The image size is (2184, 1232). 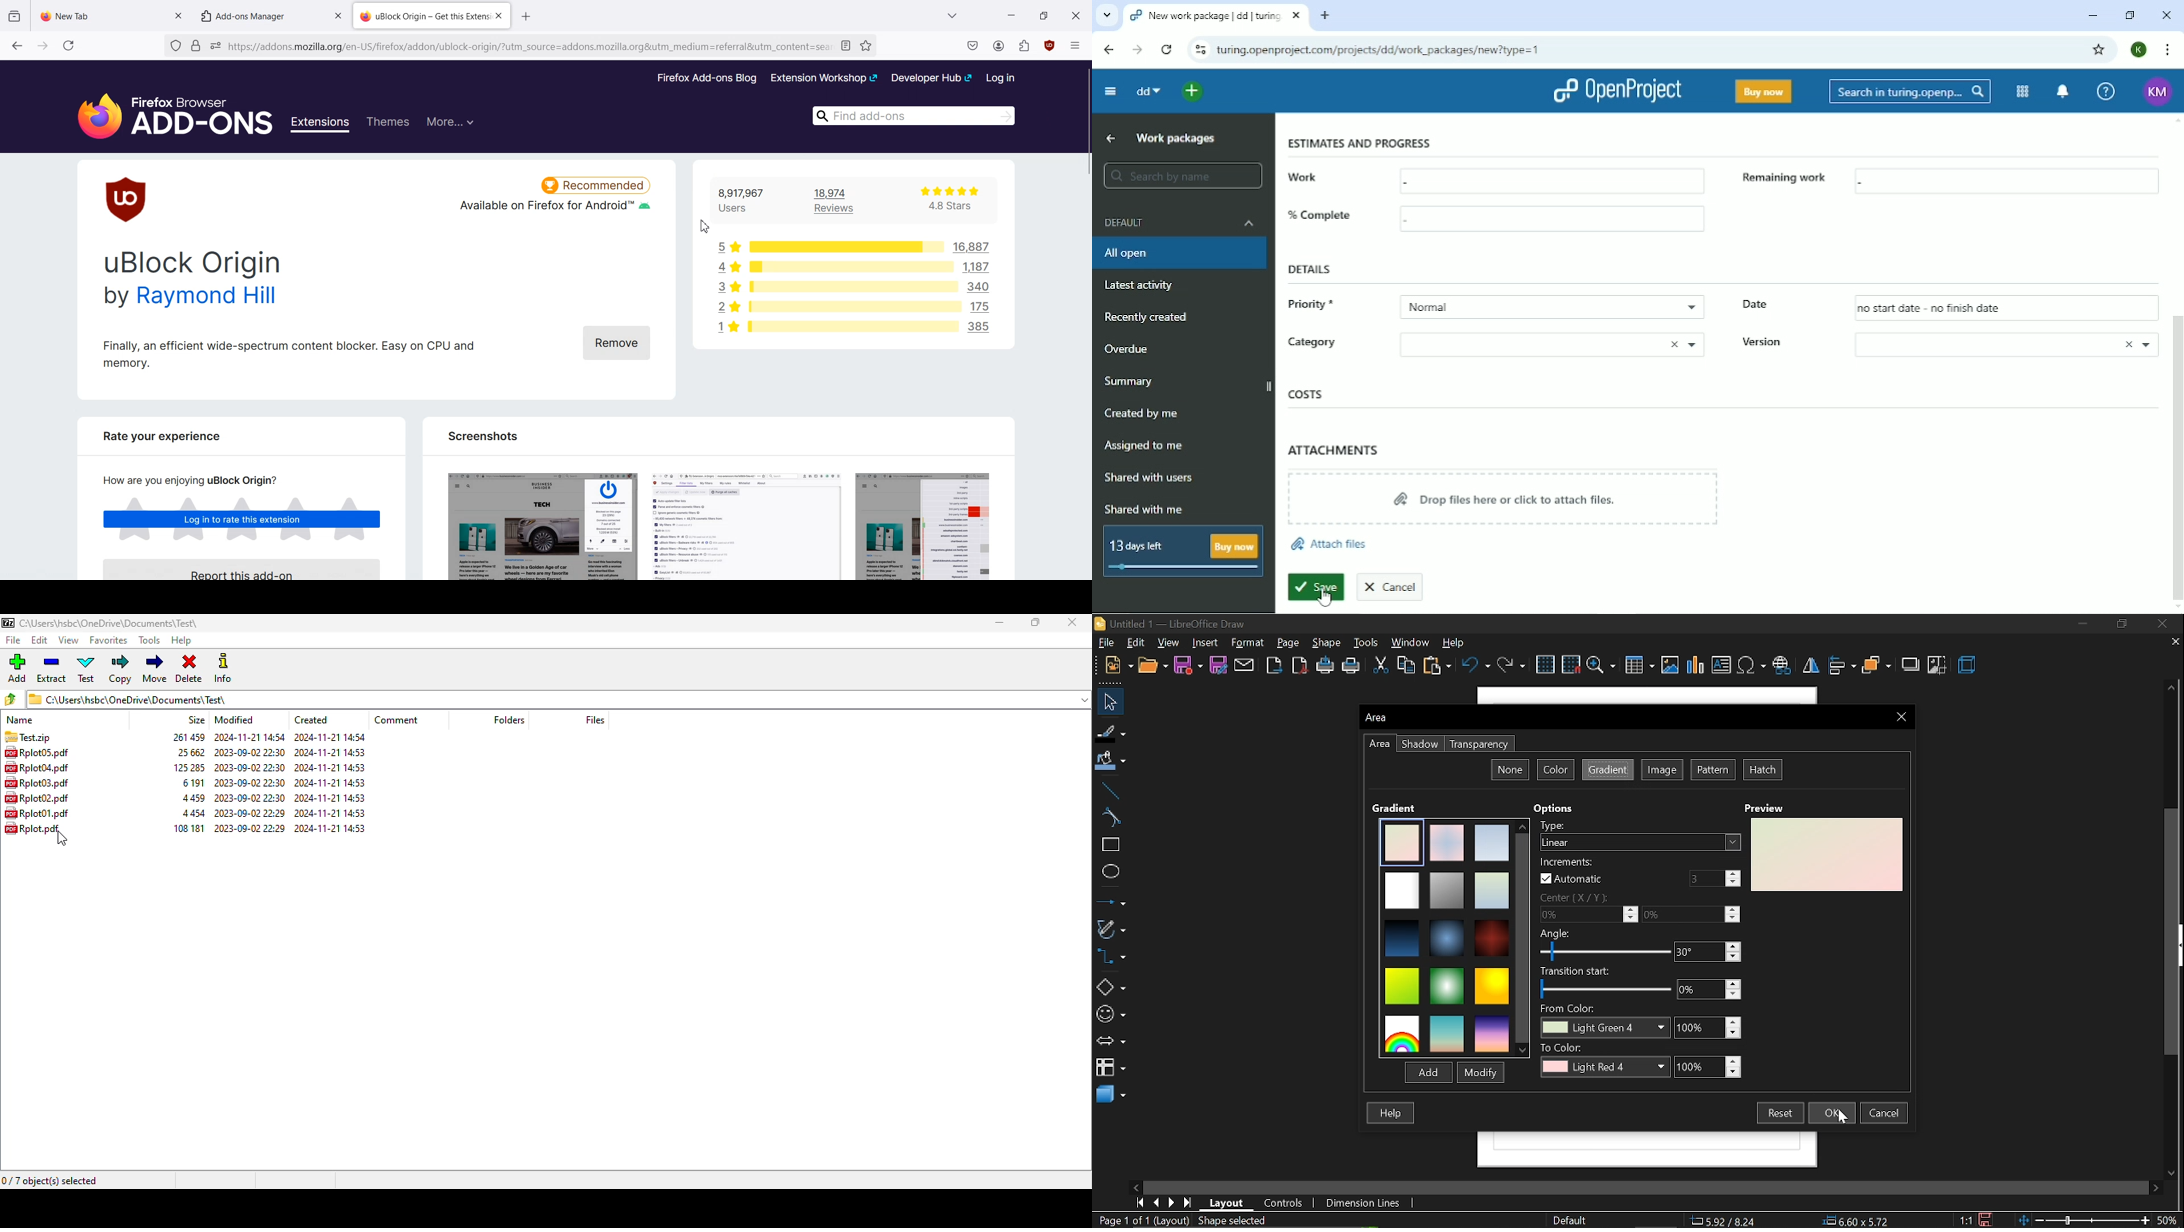 What do you see at coordinates (1284, 1202) in the screenshot?
I see `controls` at bounding box center [1284, 1202].